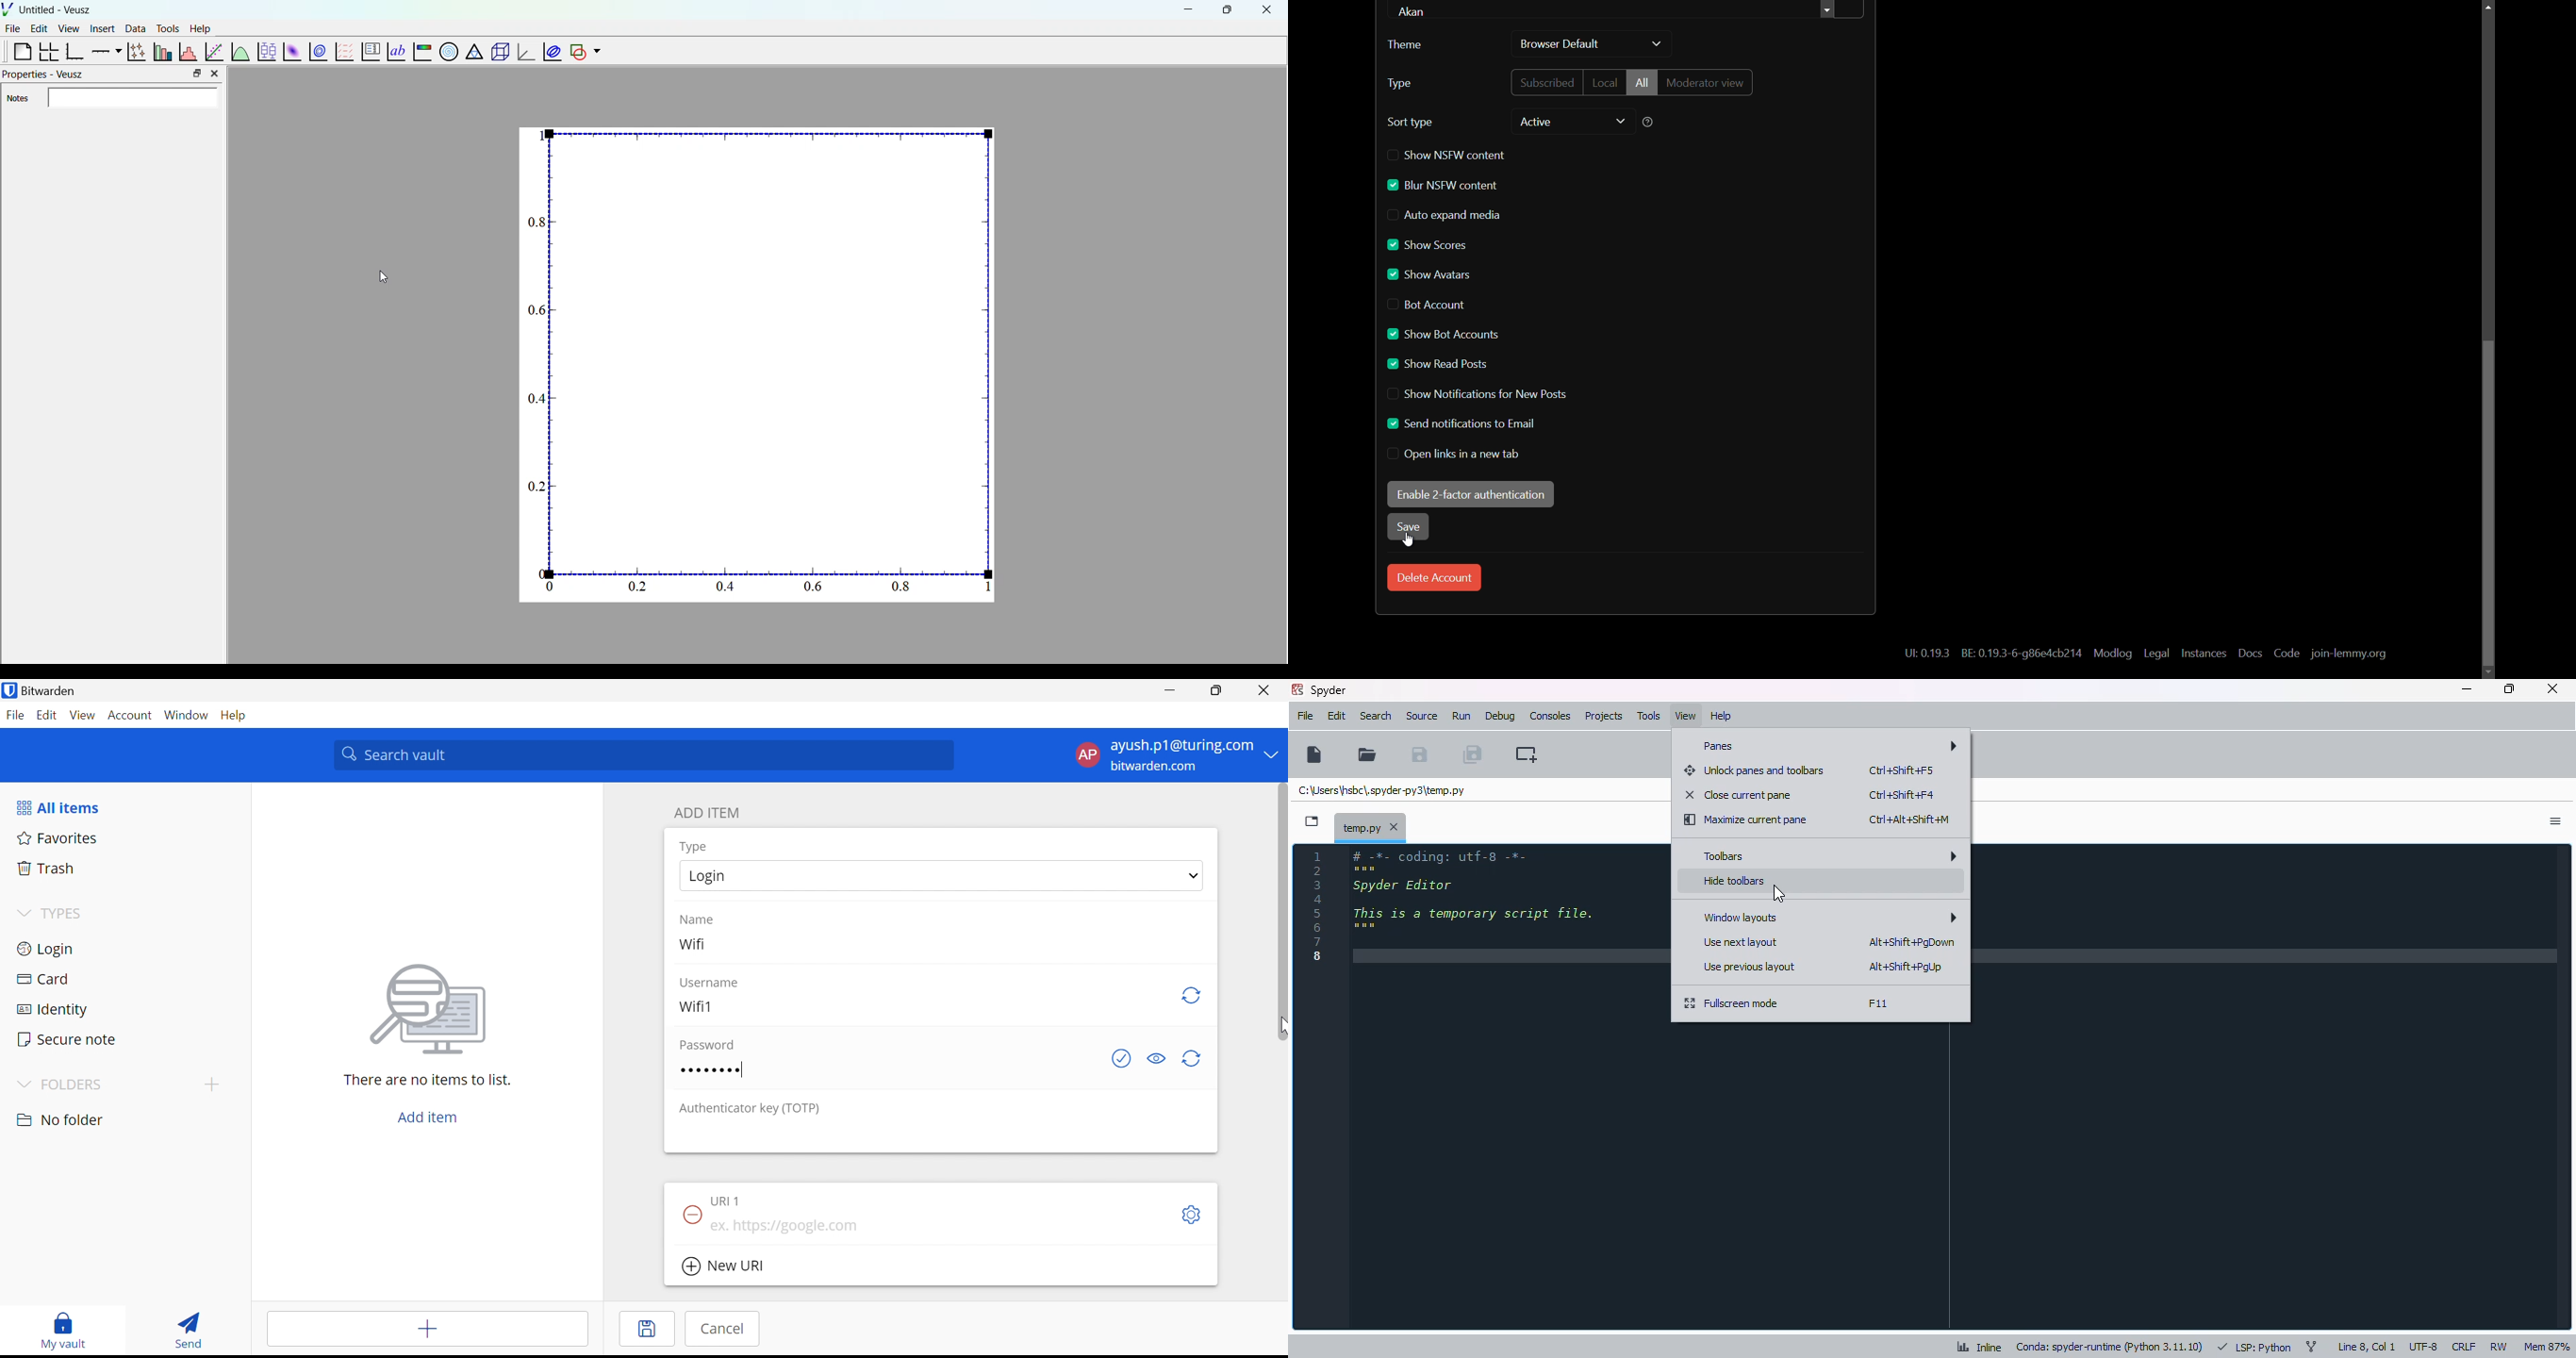 This screenshot has width=2576, height=1372. Describe the element at coordinates (42, 979) in the screenshot. I see `Card` at that location.